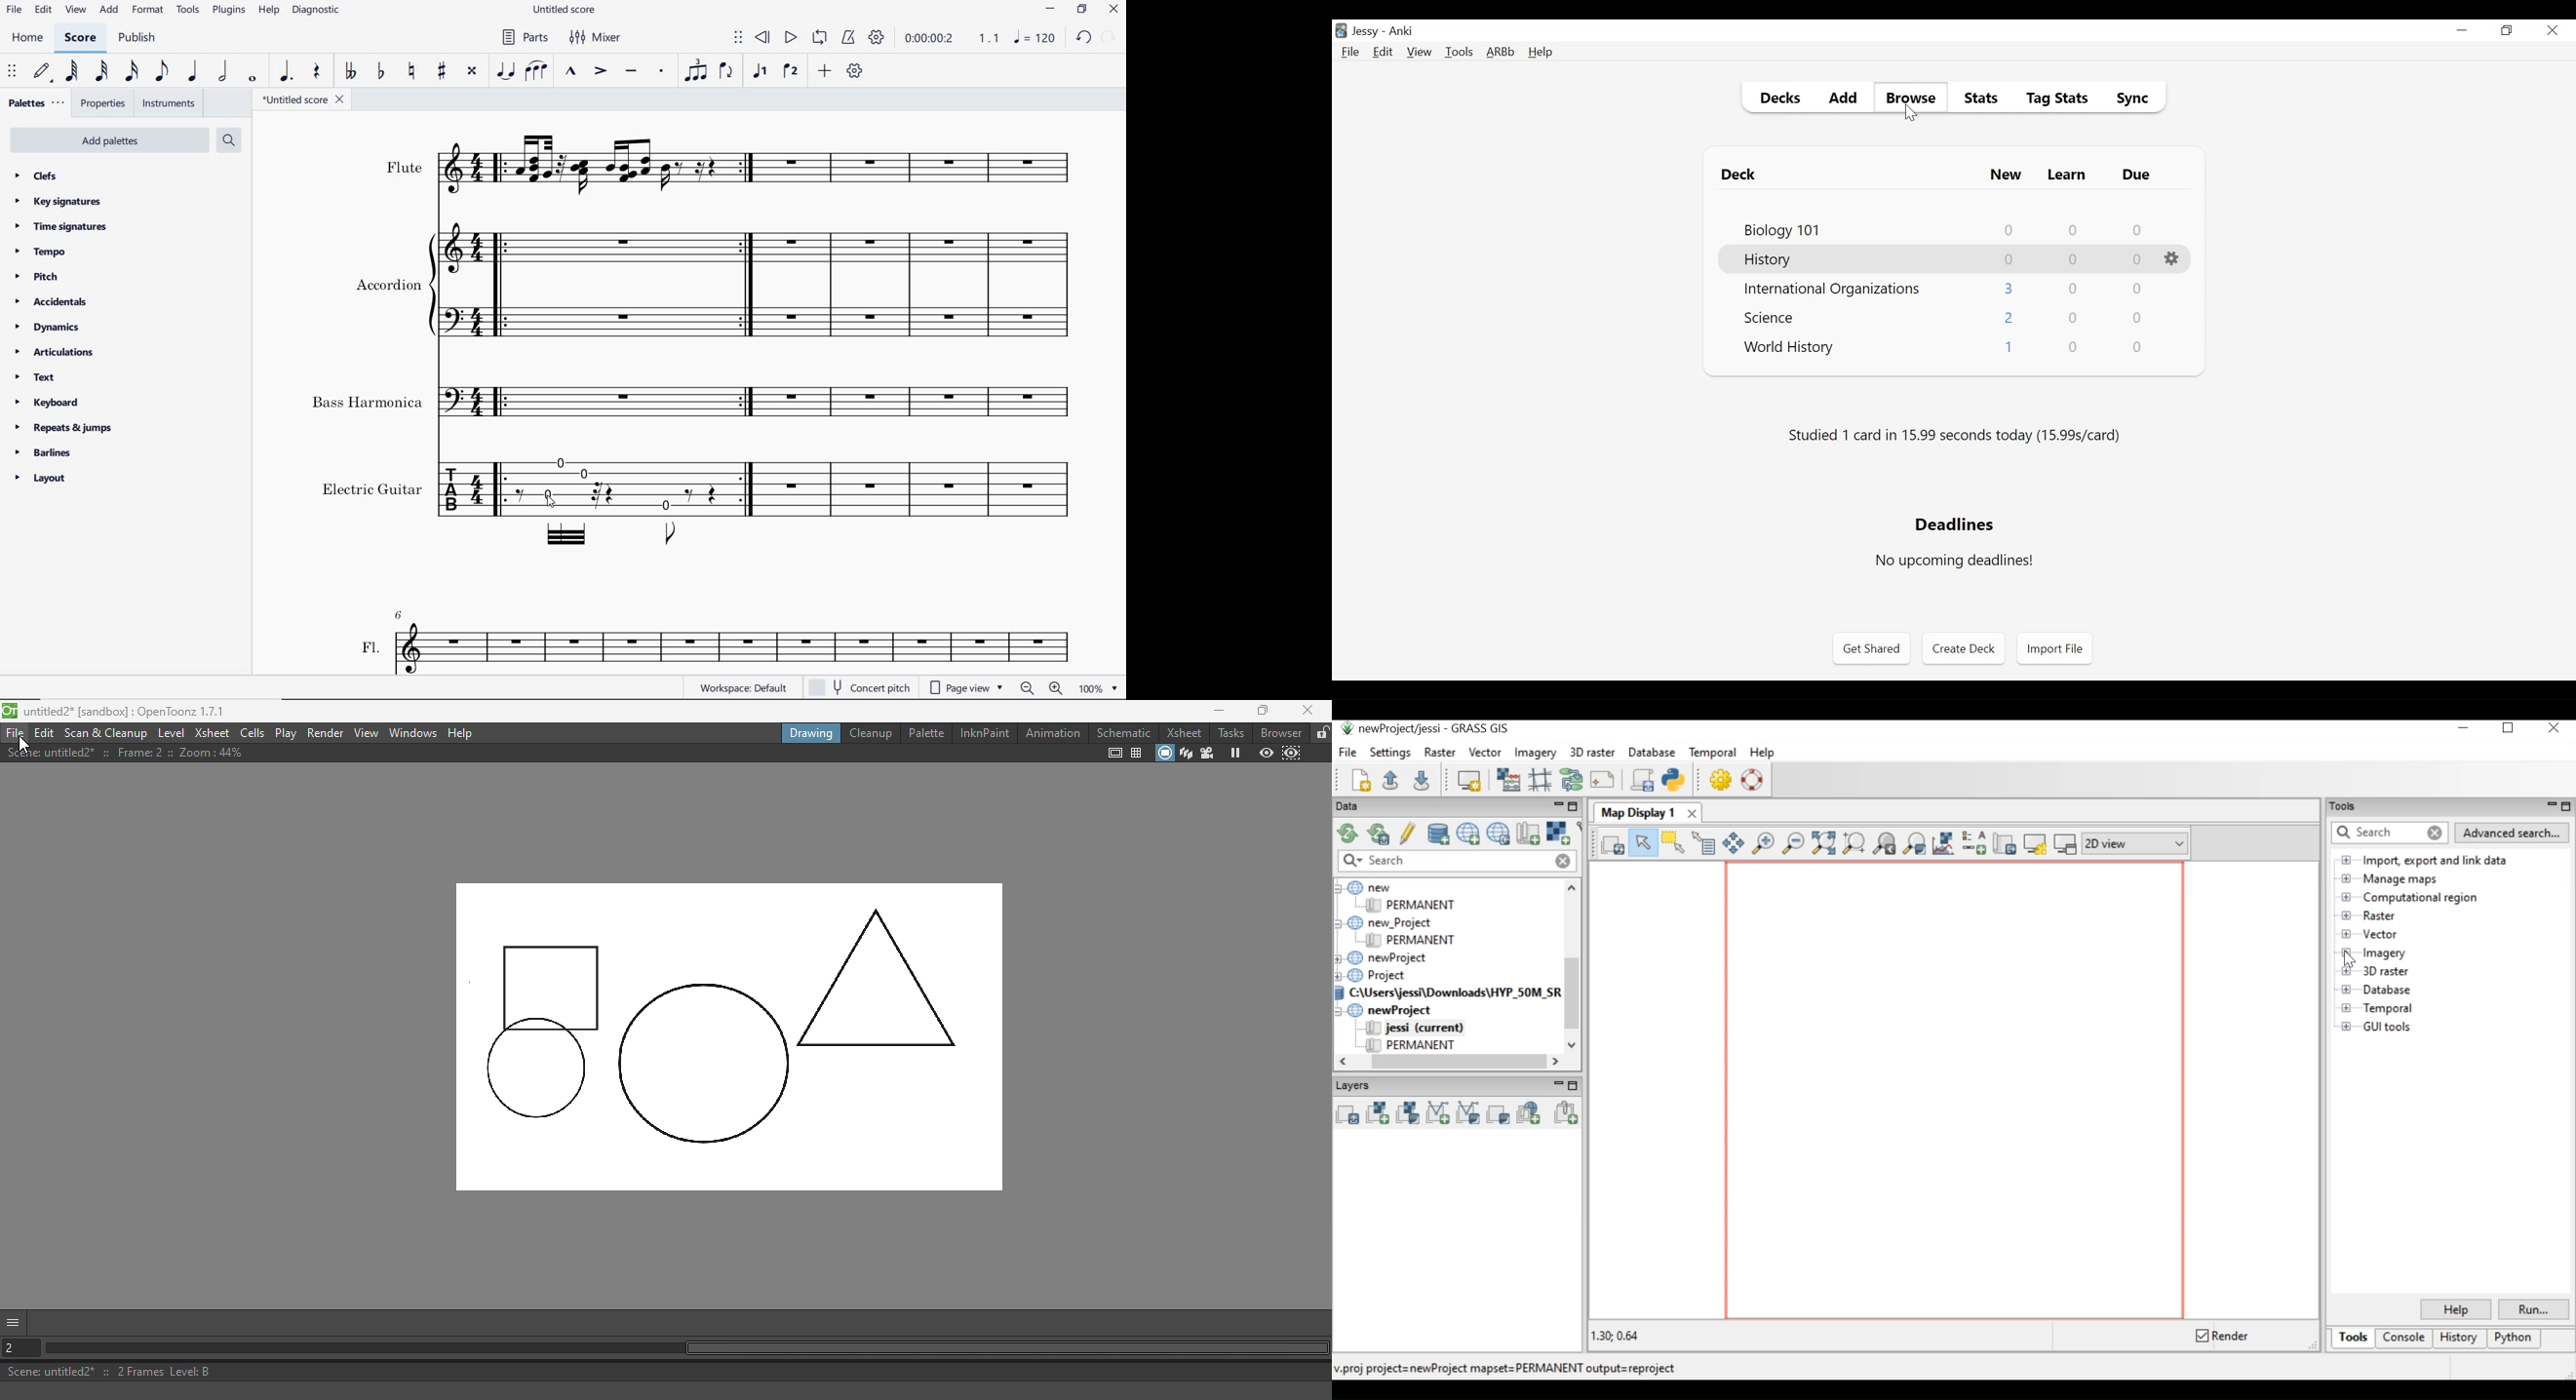 The image size is (2576, 1400). What do you see at coordinates (2007, 347) in the screenshot?
I see `New Card Count` at bounding box center [2007, 347].